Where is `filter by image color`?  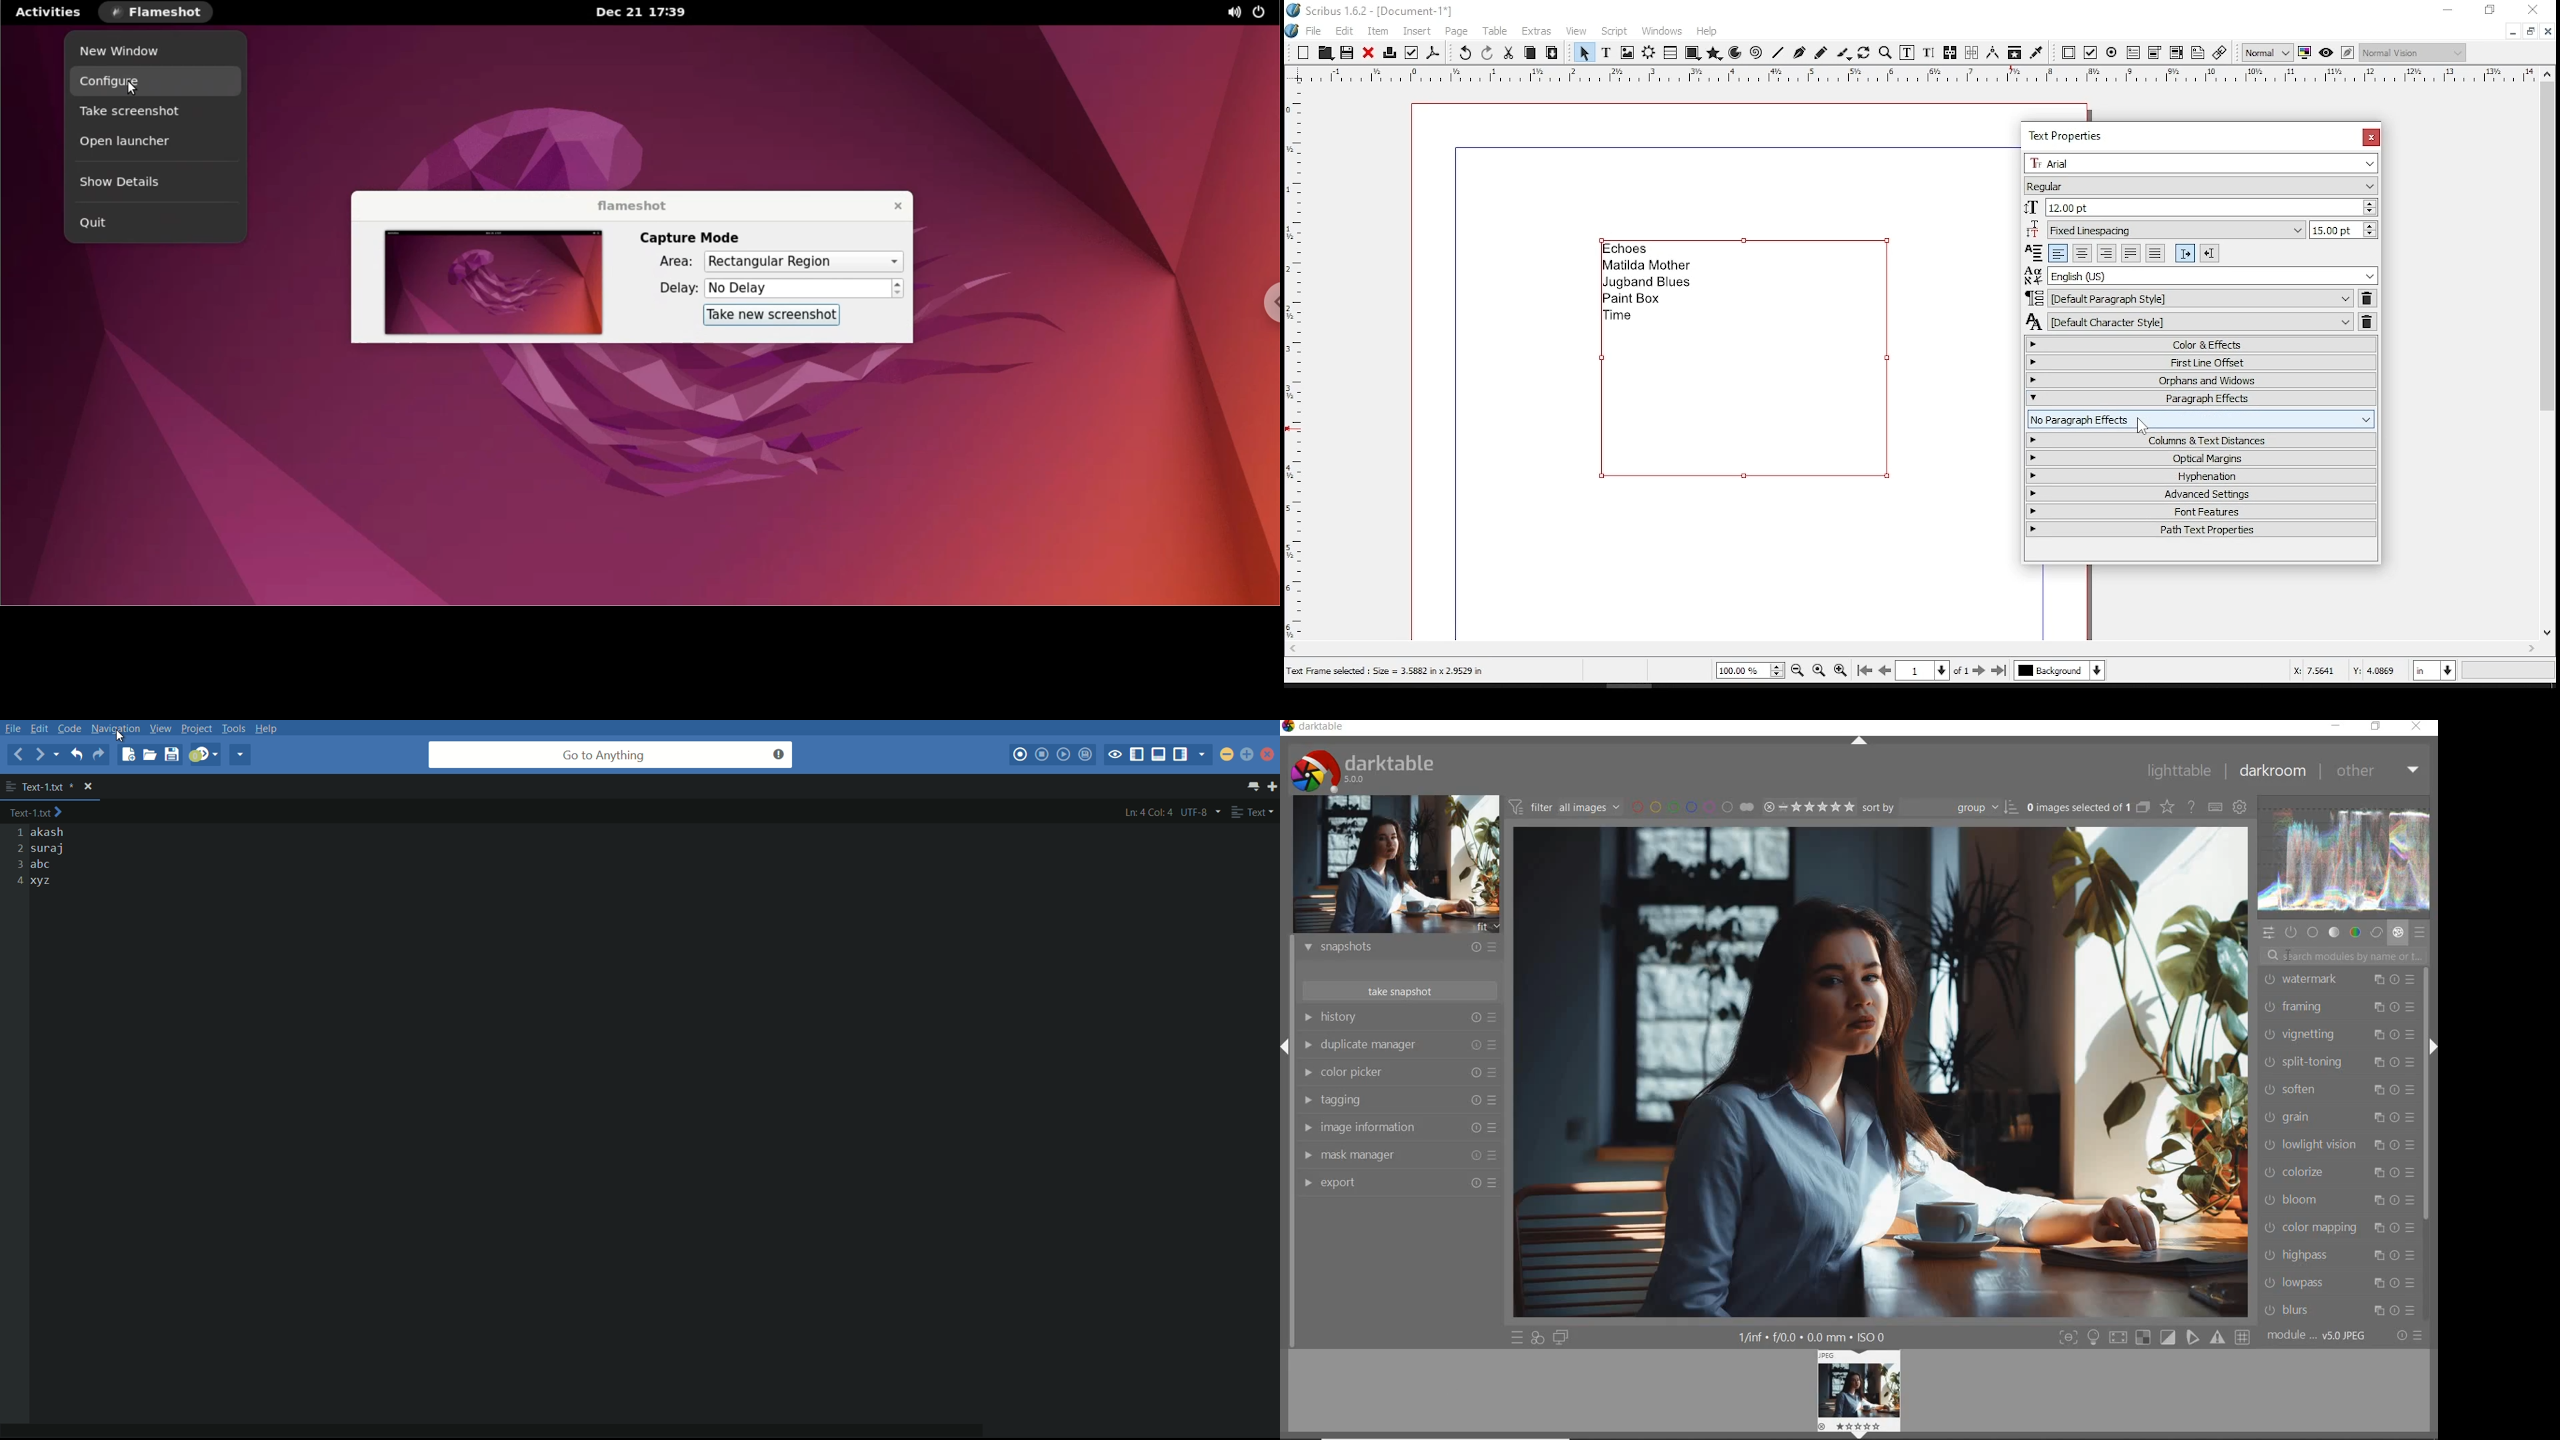 filter by image color is located at coordinates (1693, 807).